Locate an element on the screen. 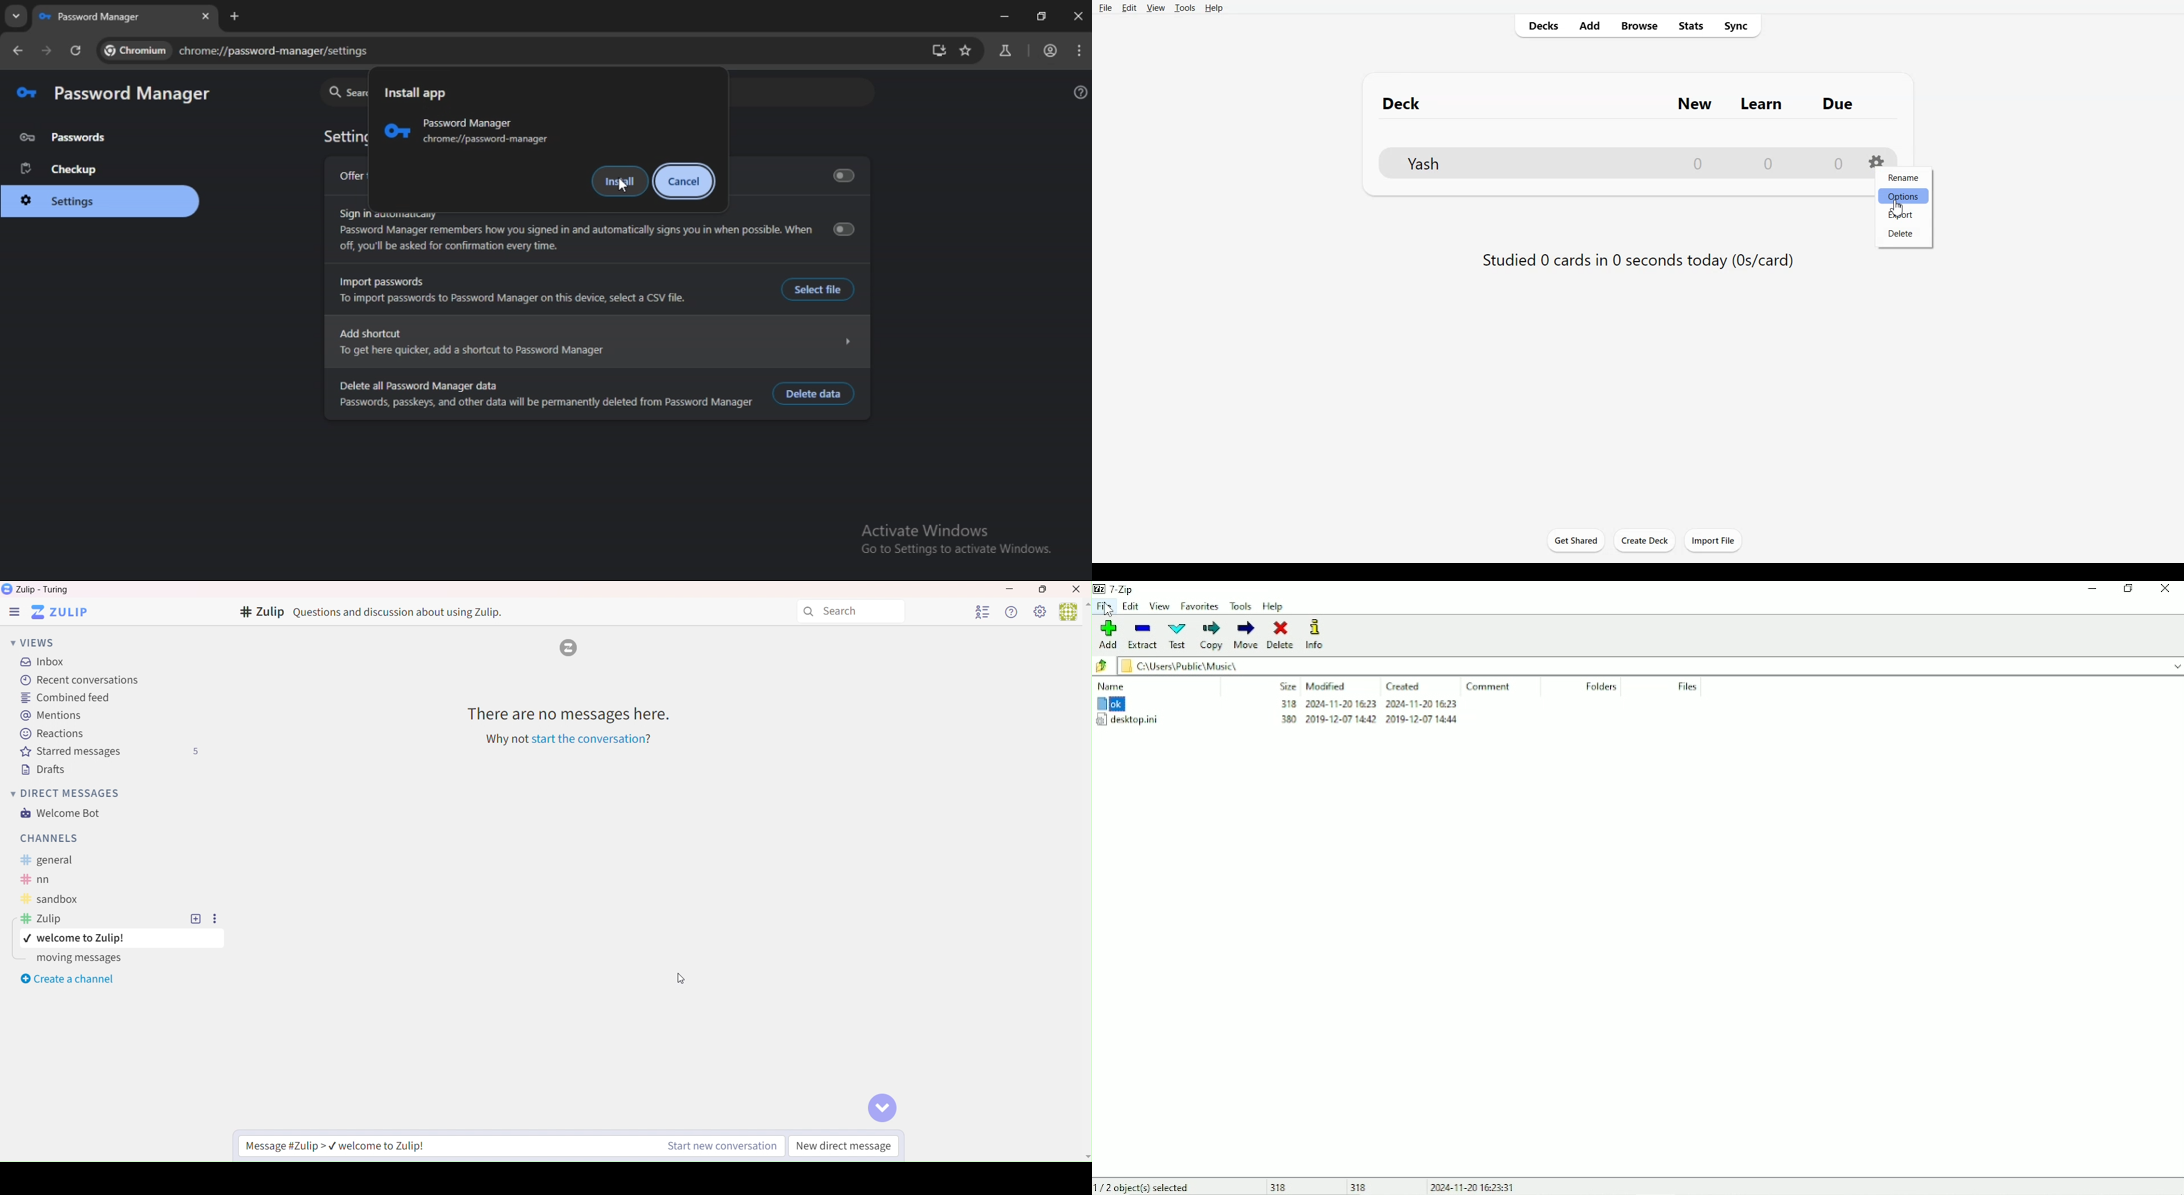 This screenshot has width=2184, height=1204. Edit is located at coordinates (1128, 8).